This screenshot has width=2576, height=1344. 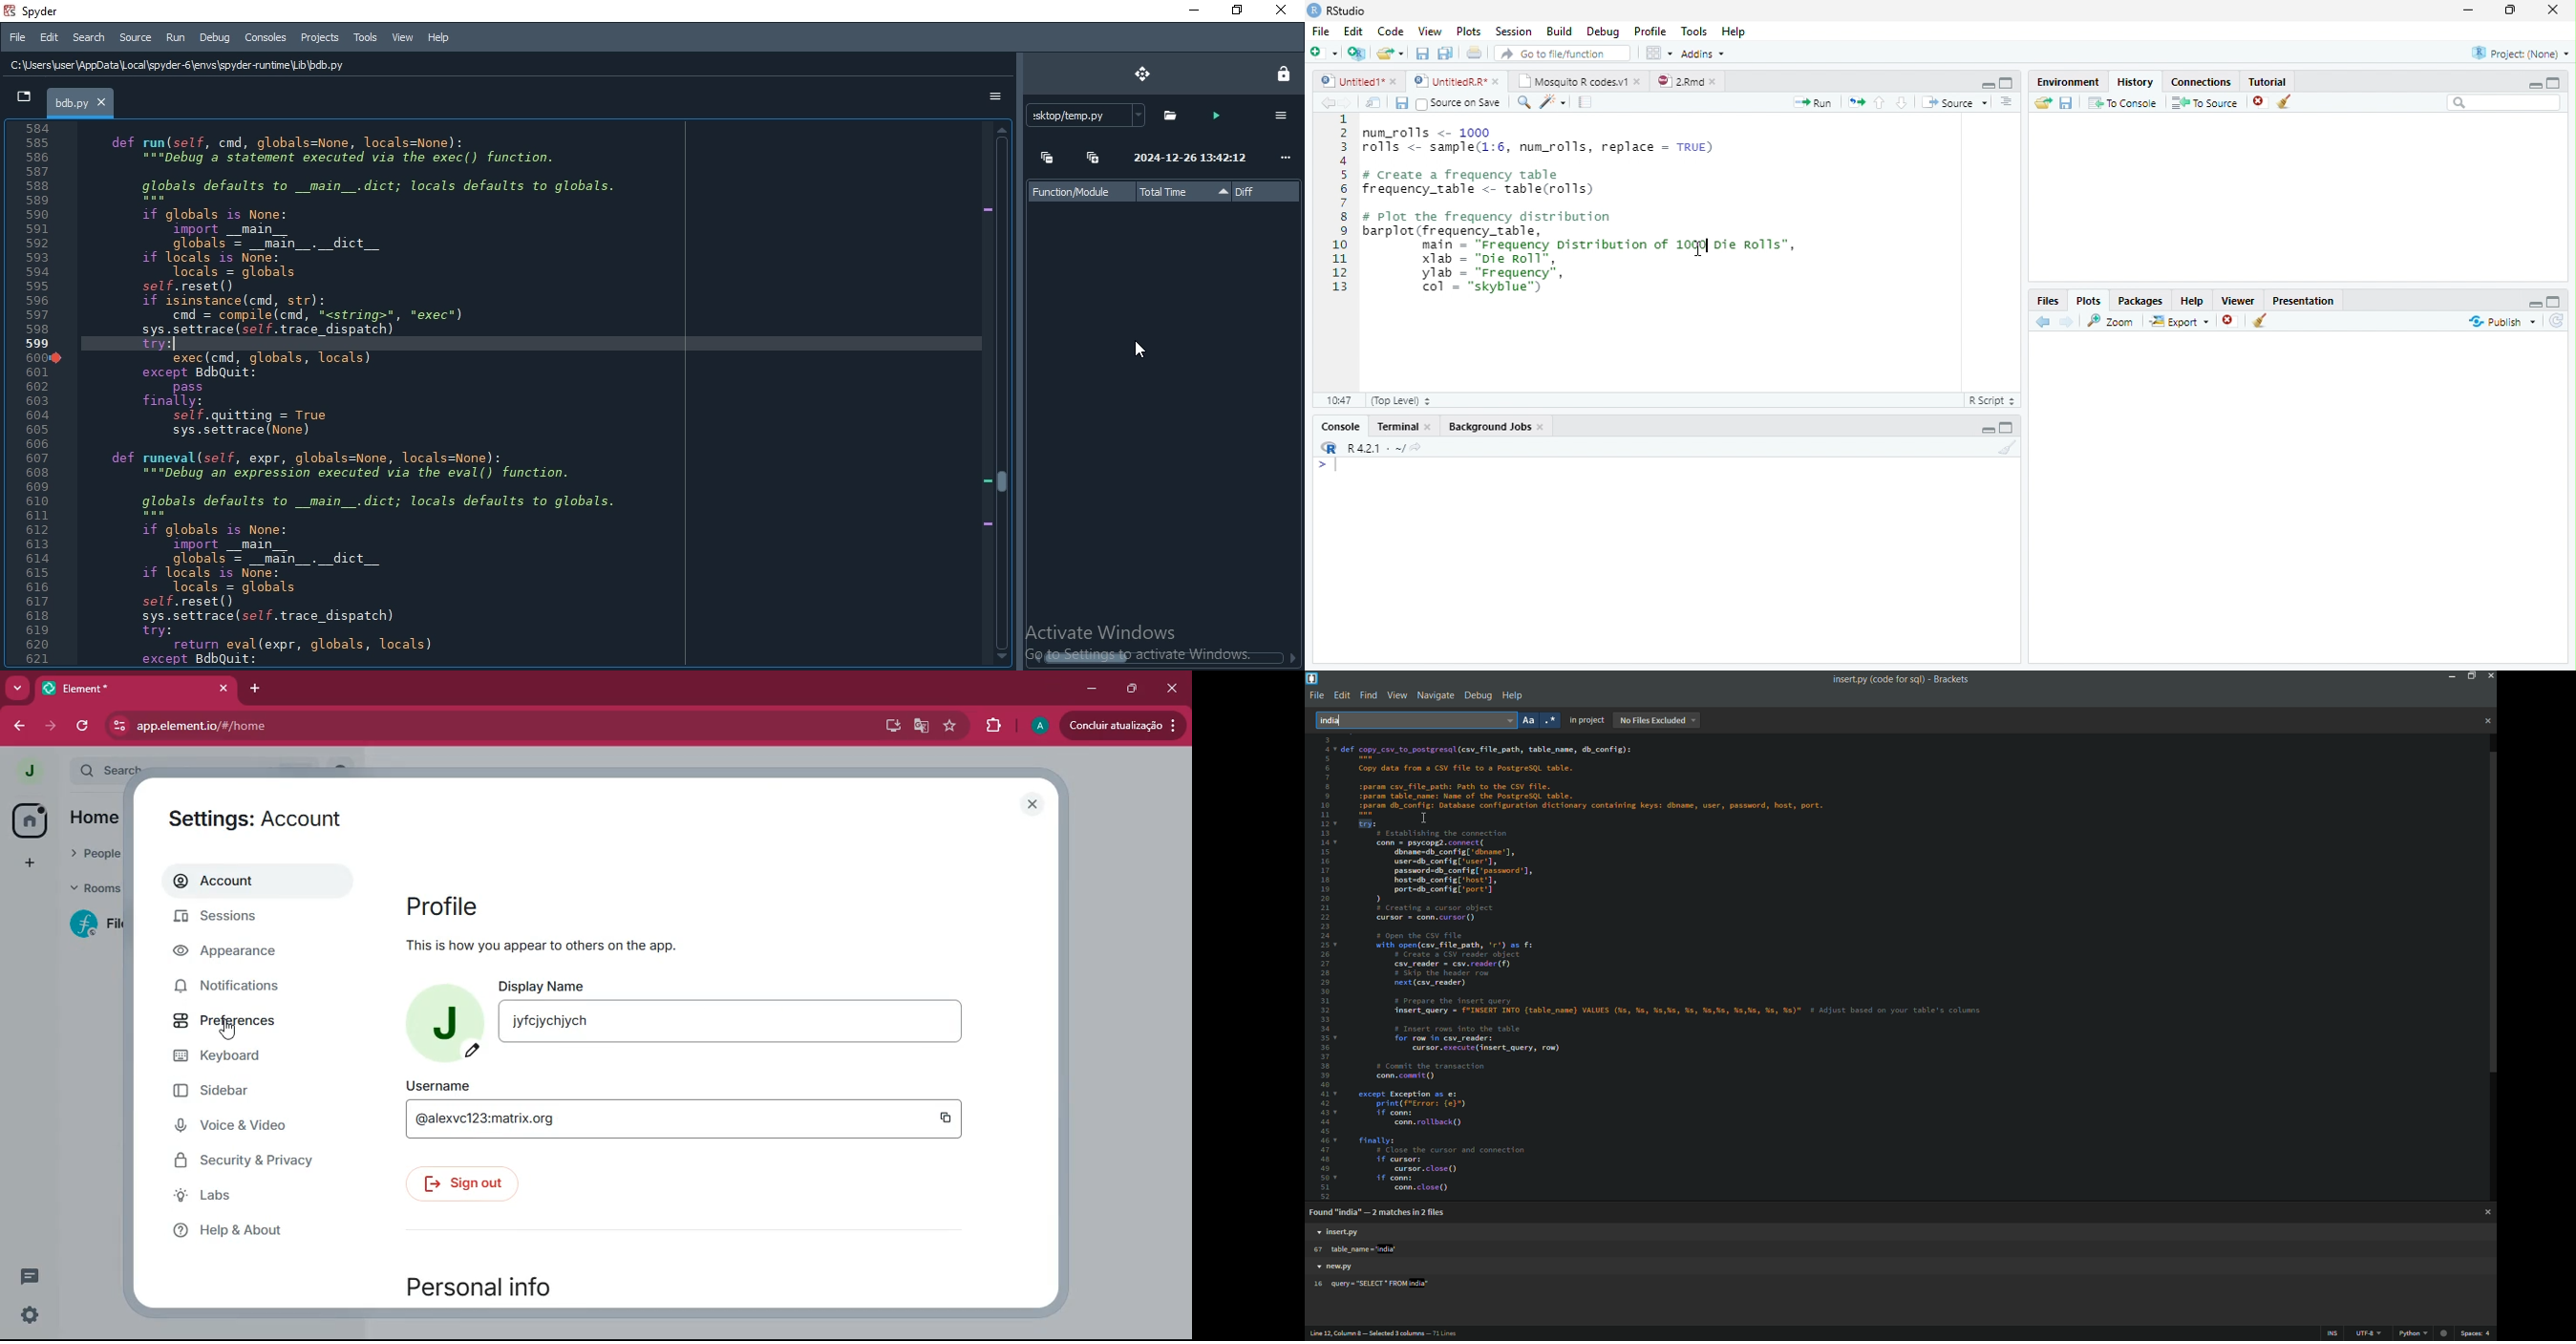 What do you see at coordinates (2520, 51) in the screenshot?
I see `Project: (None)` at bounding box center [2520, 51].